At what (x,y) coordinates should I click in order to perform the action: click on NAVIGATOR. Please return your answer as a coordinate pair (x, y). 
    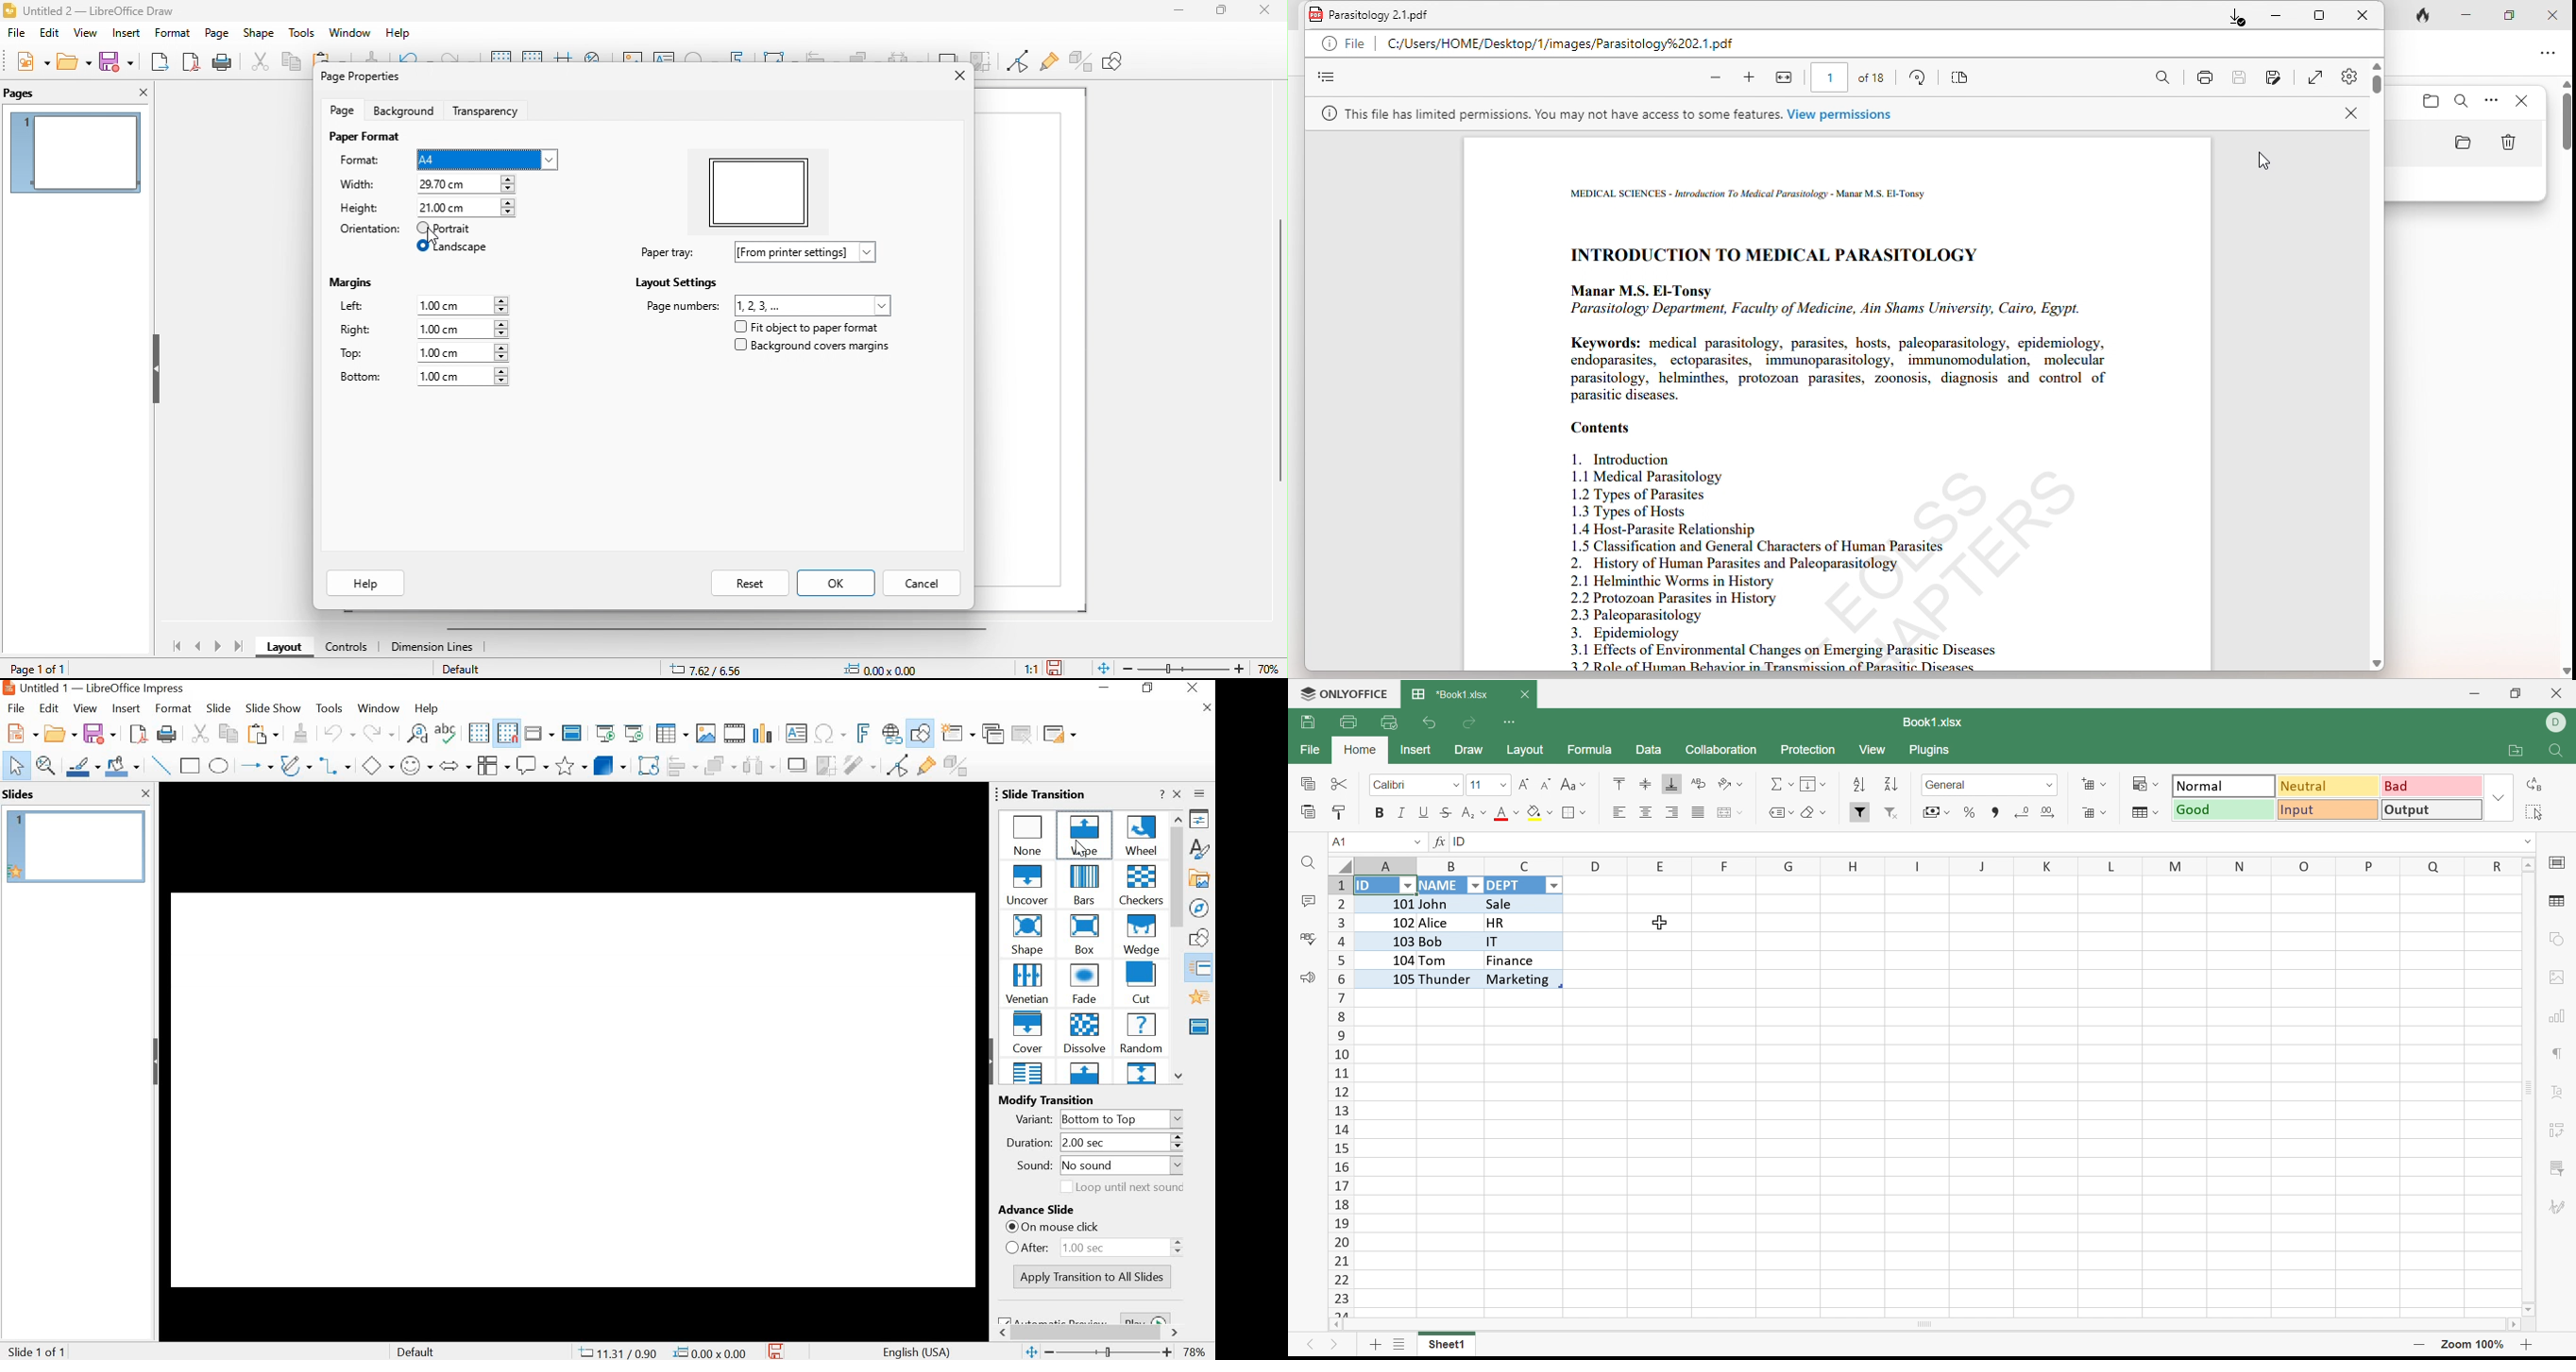
    Looking at the image, I should click on (1200, 909).